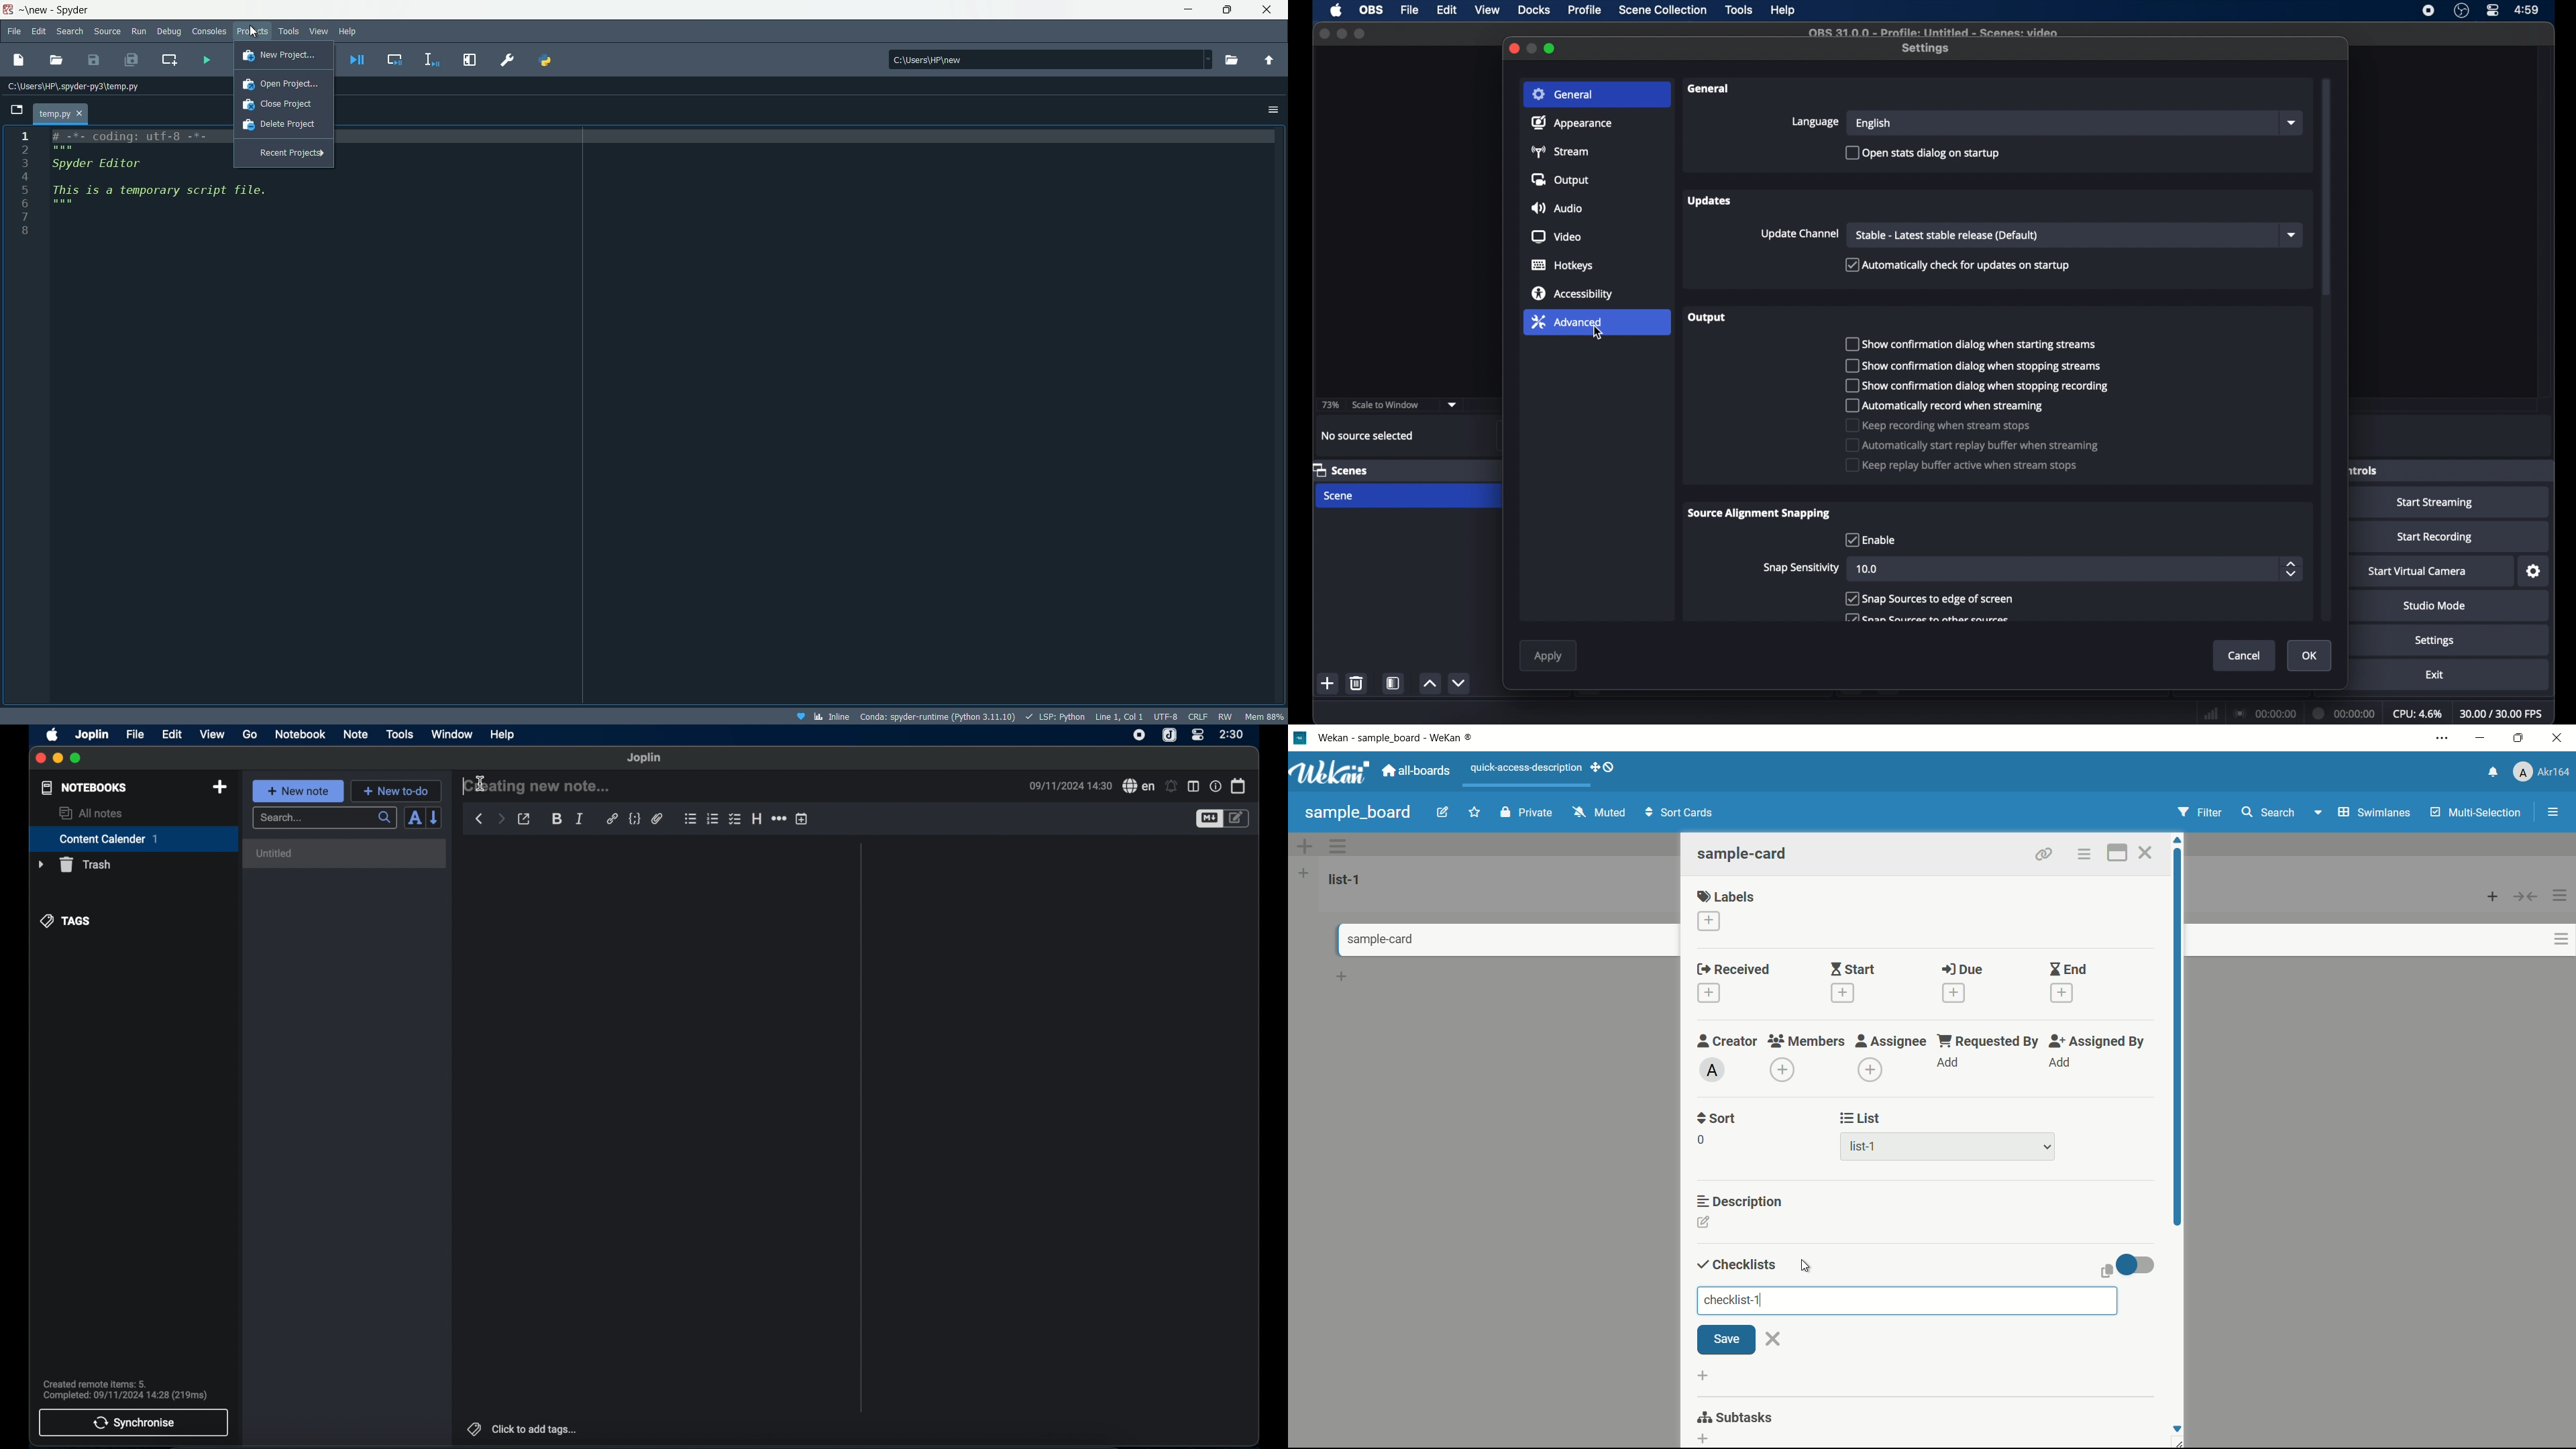  What do you see at coordinates (1923, 154) in the screenshot?
I see `open stats dialog on startup` at bounding box center [1923, 154].